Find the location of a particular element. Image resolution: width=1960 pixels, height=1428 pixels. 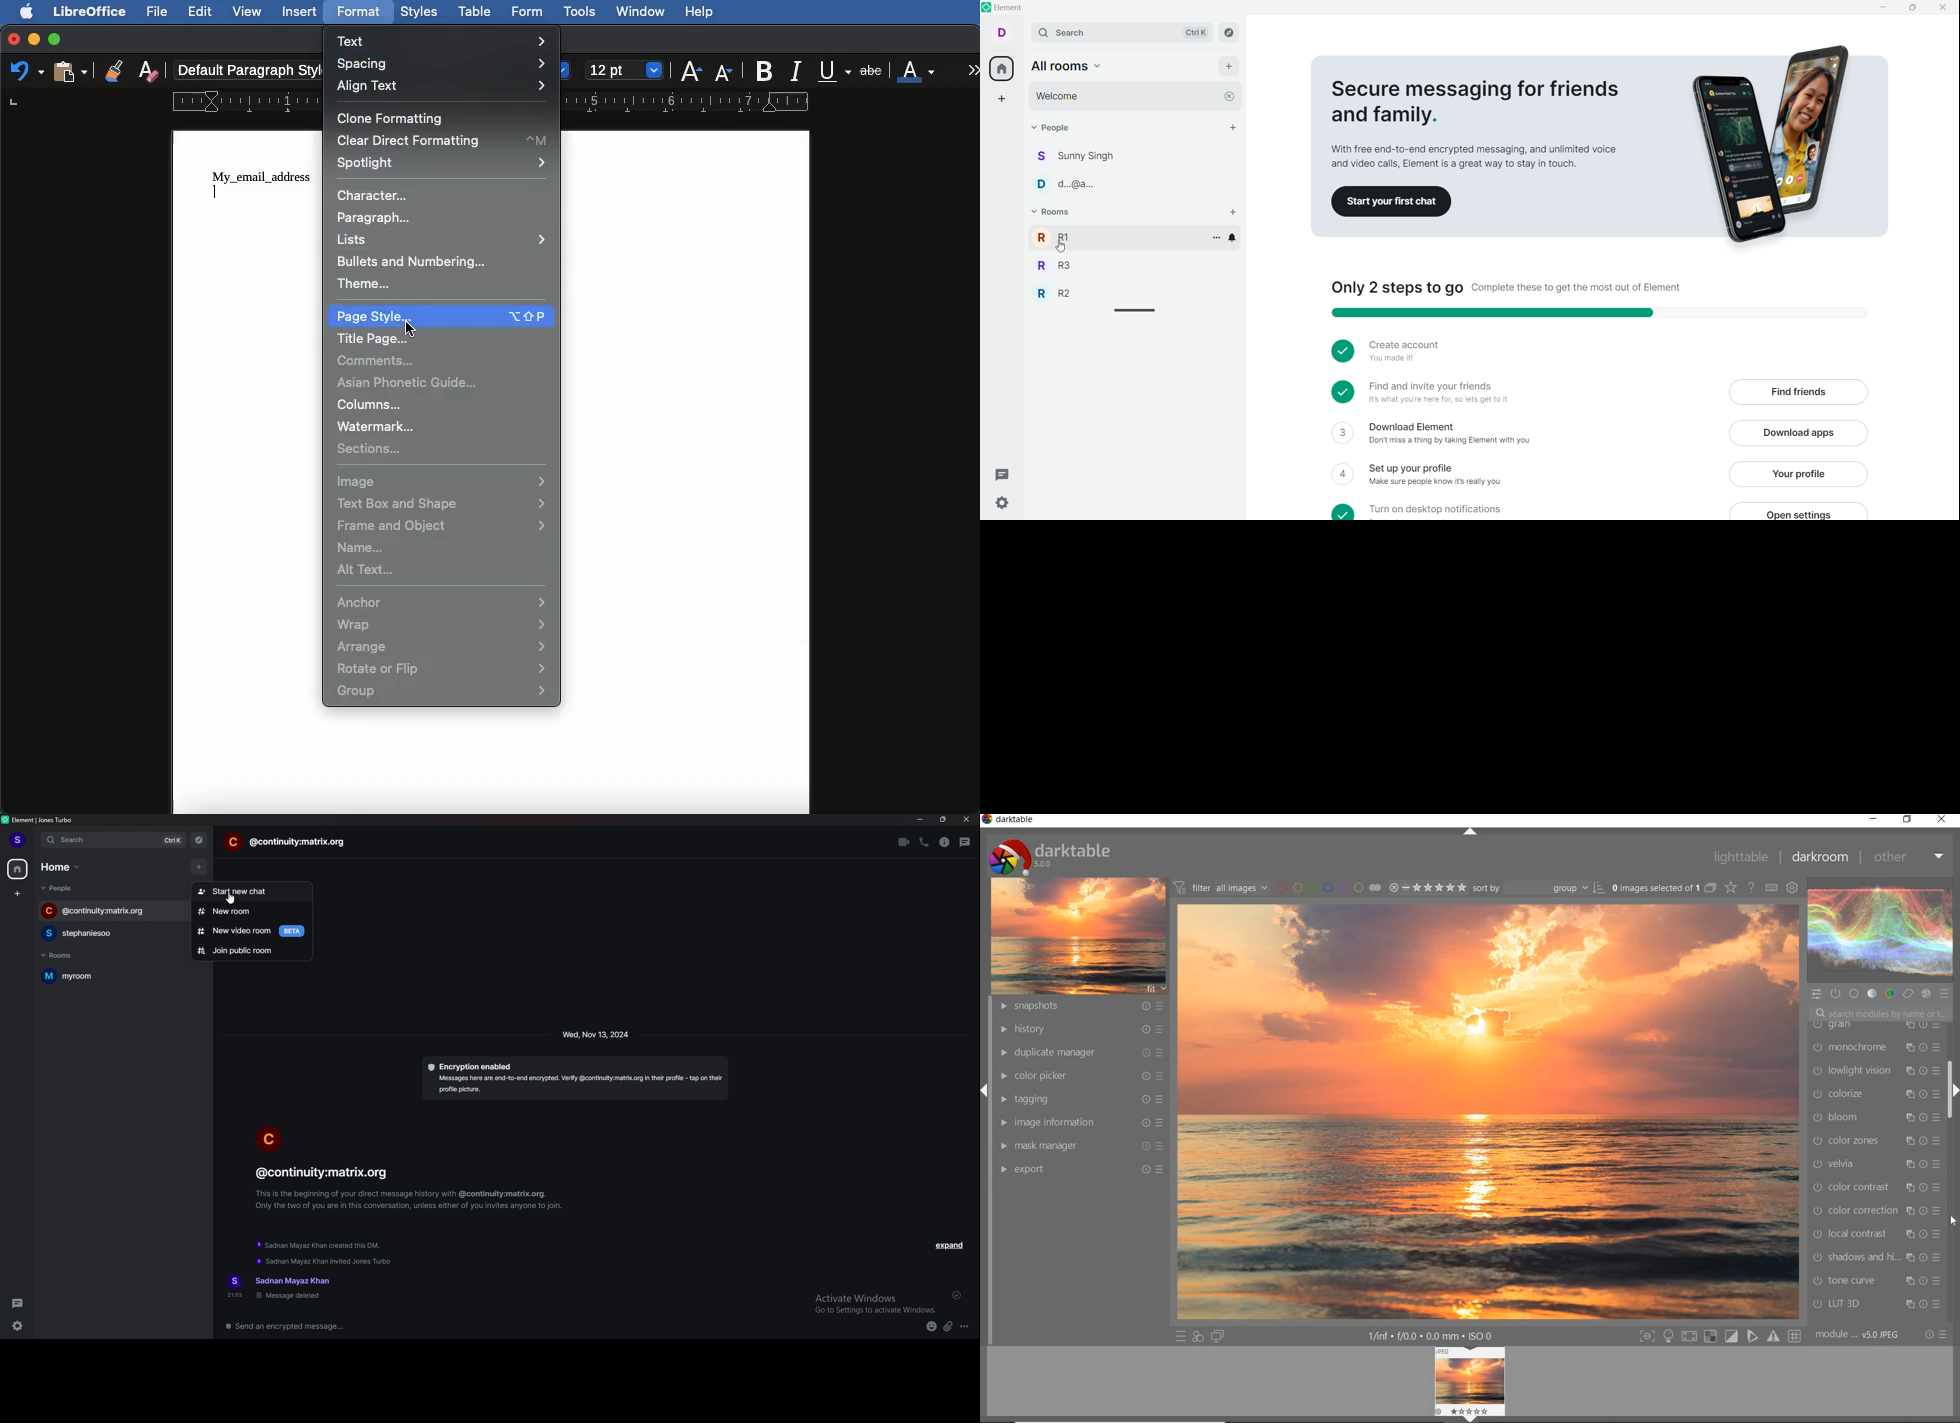

Group is located at coordinates (443, 690).